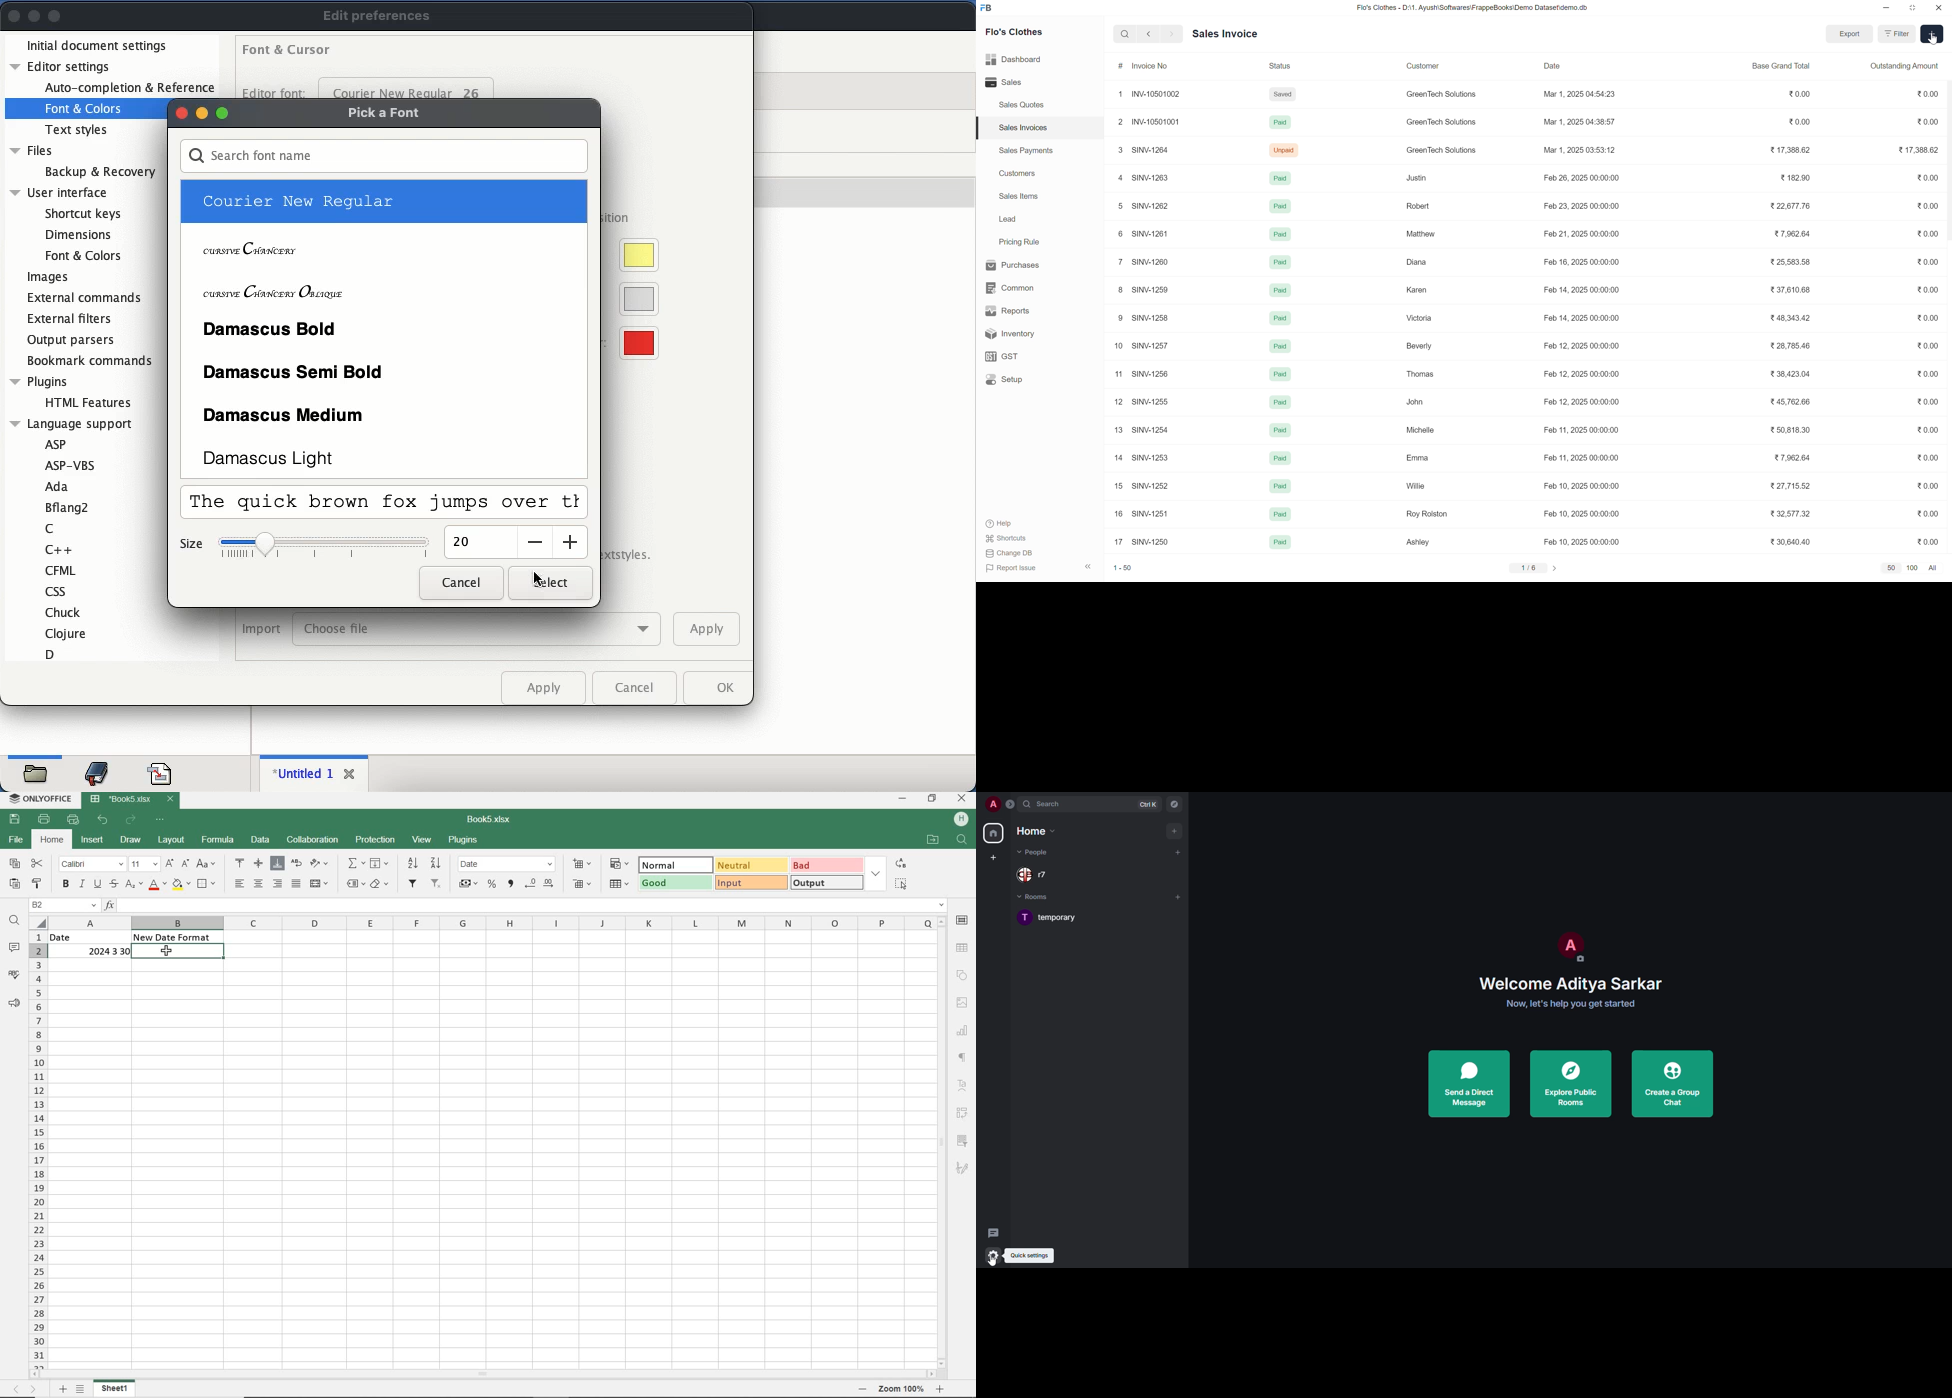  I want to click on ₹27,715.52, so click(1790, 487).